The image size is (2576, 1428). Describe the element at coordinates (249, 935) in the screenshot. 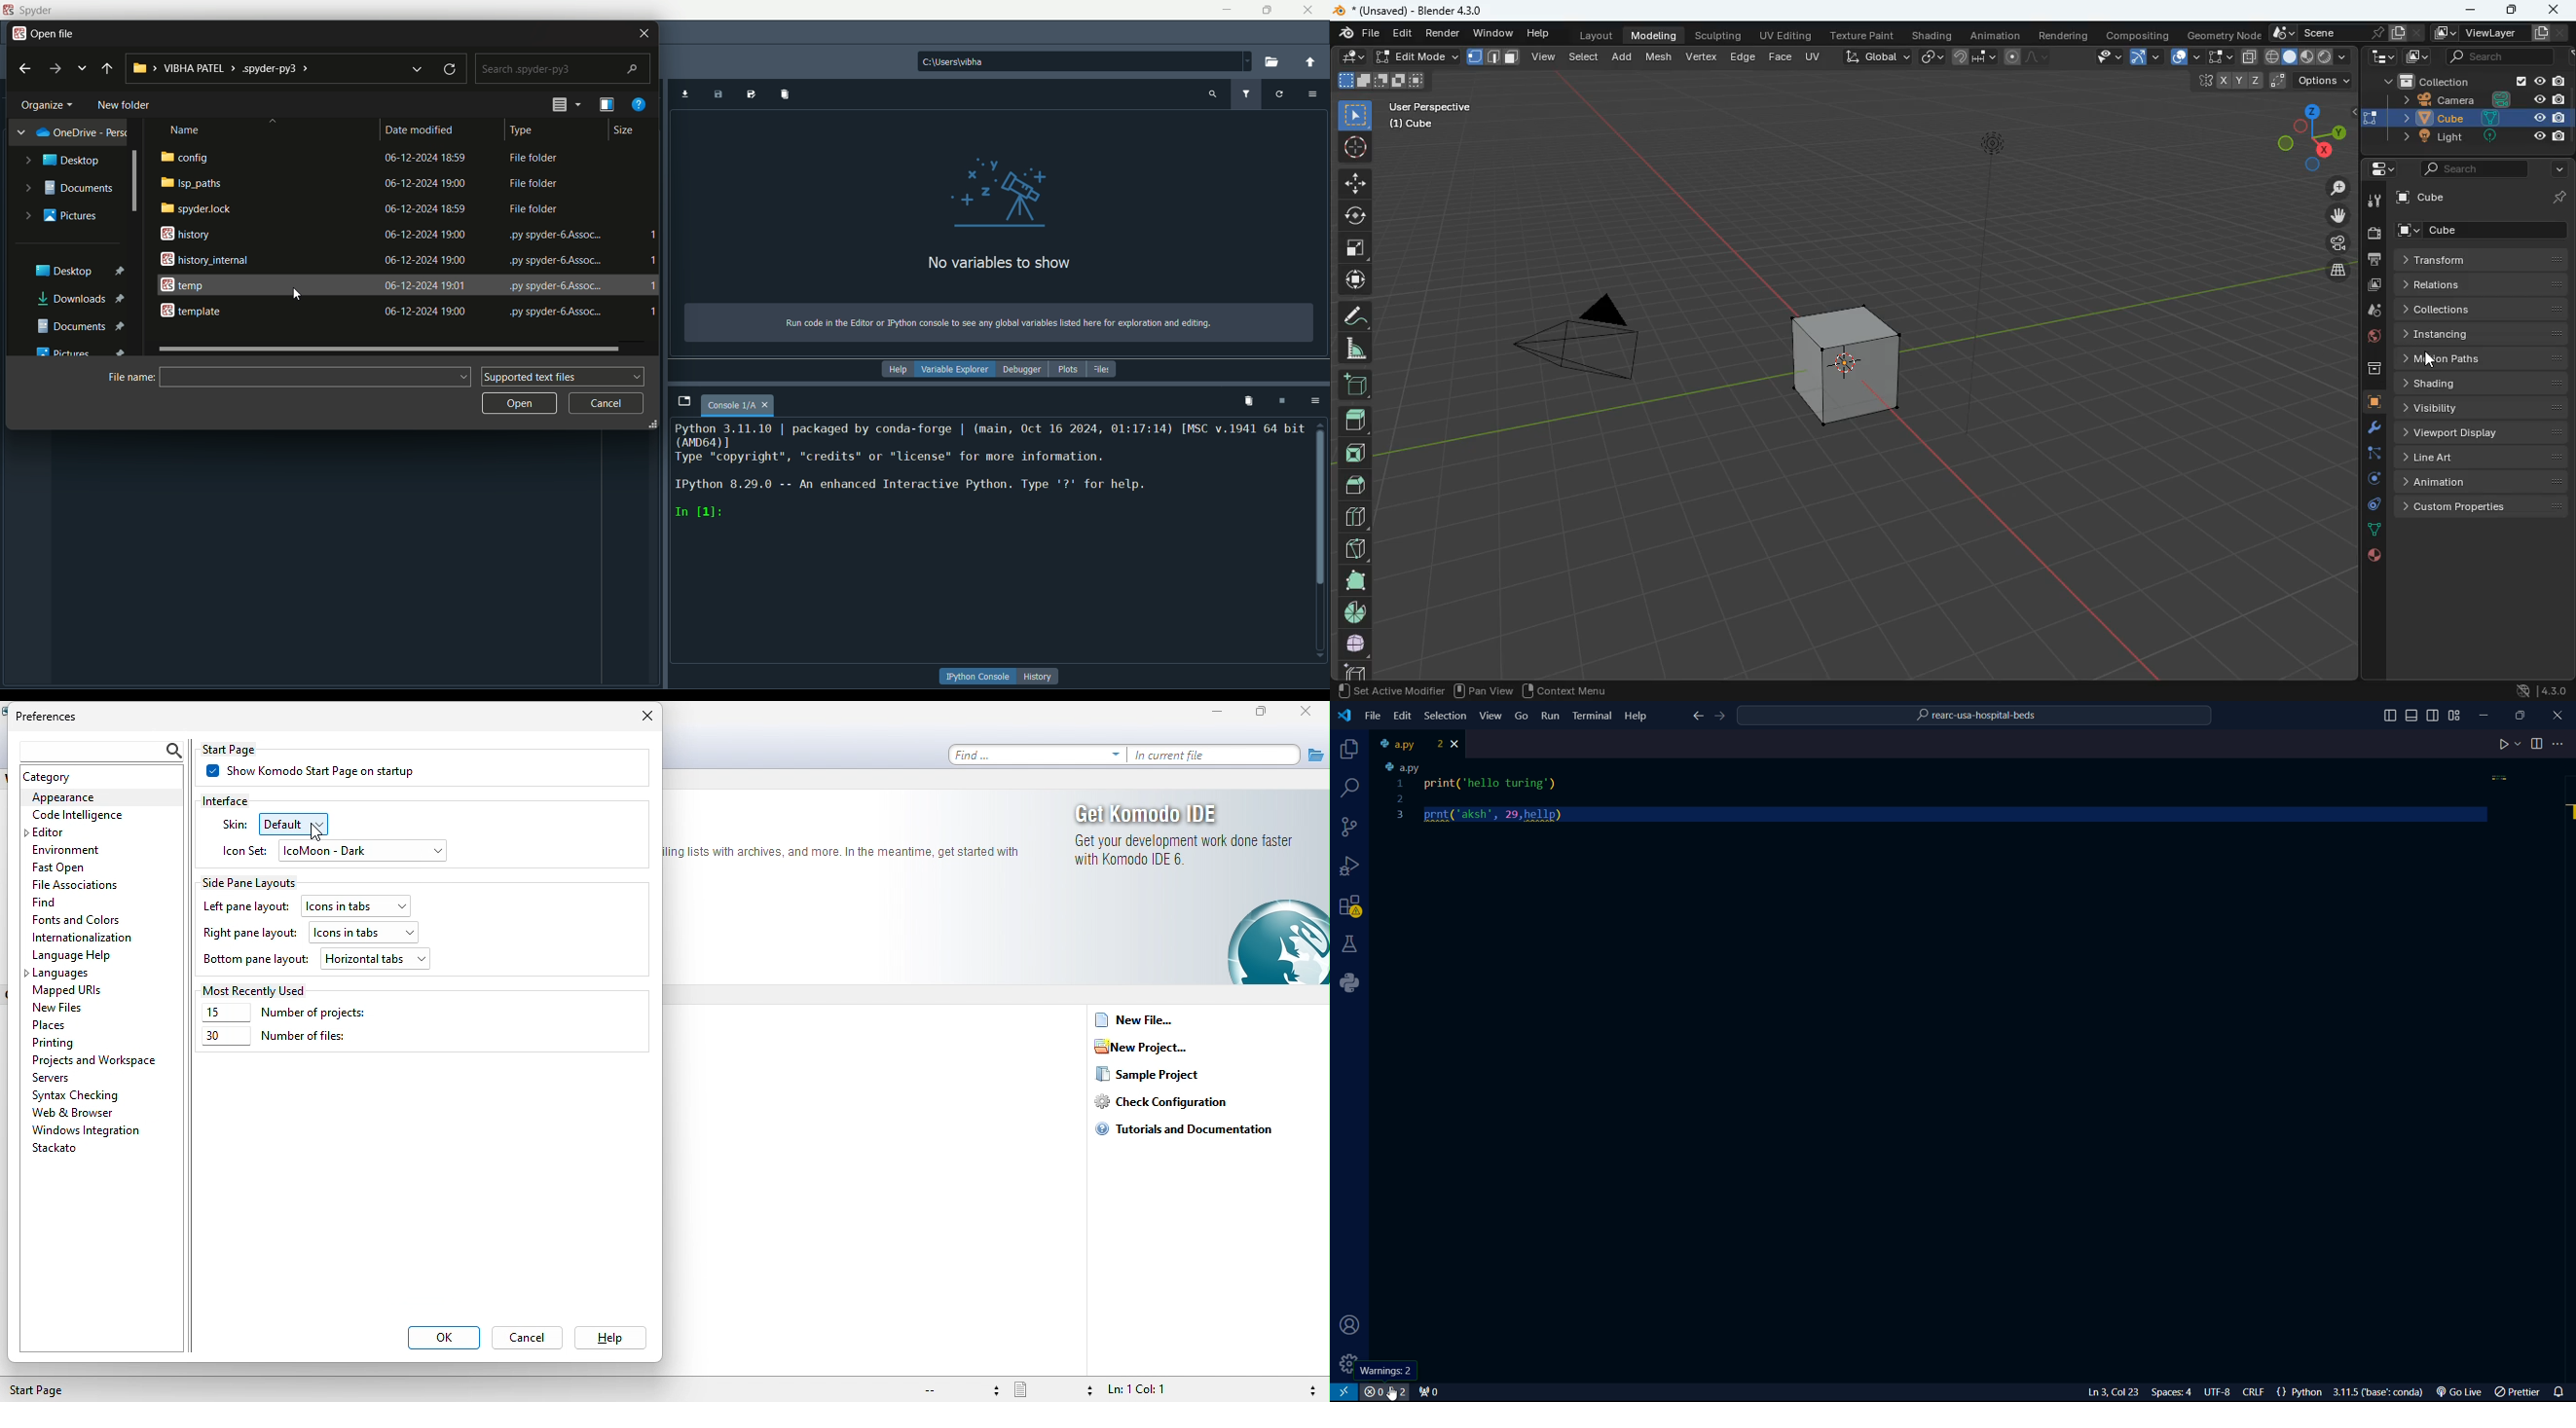

I see `right pane layout` at that location.